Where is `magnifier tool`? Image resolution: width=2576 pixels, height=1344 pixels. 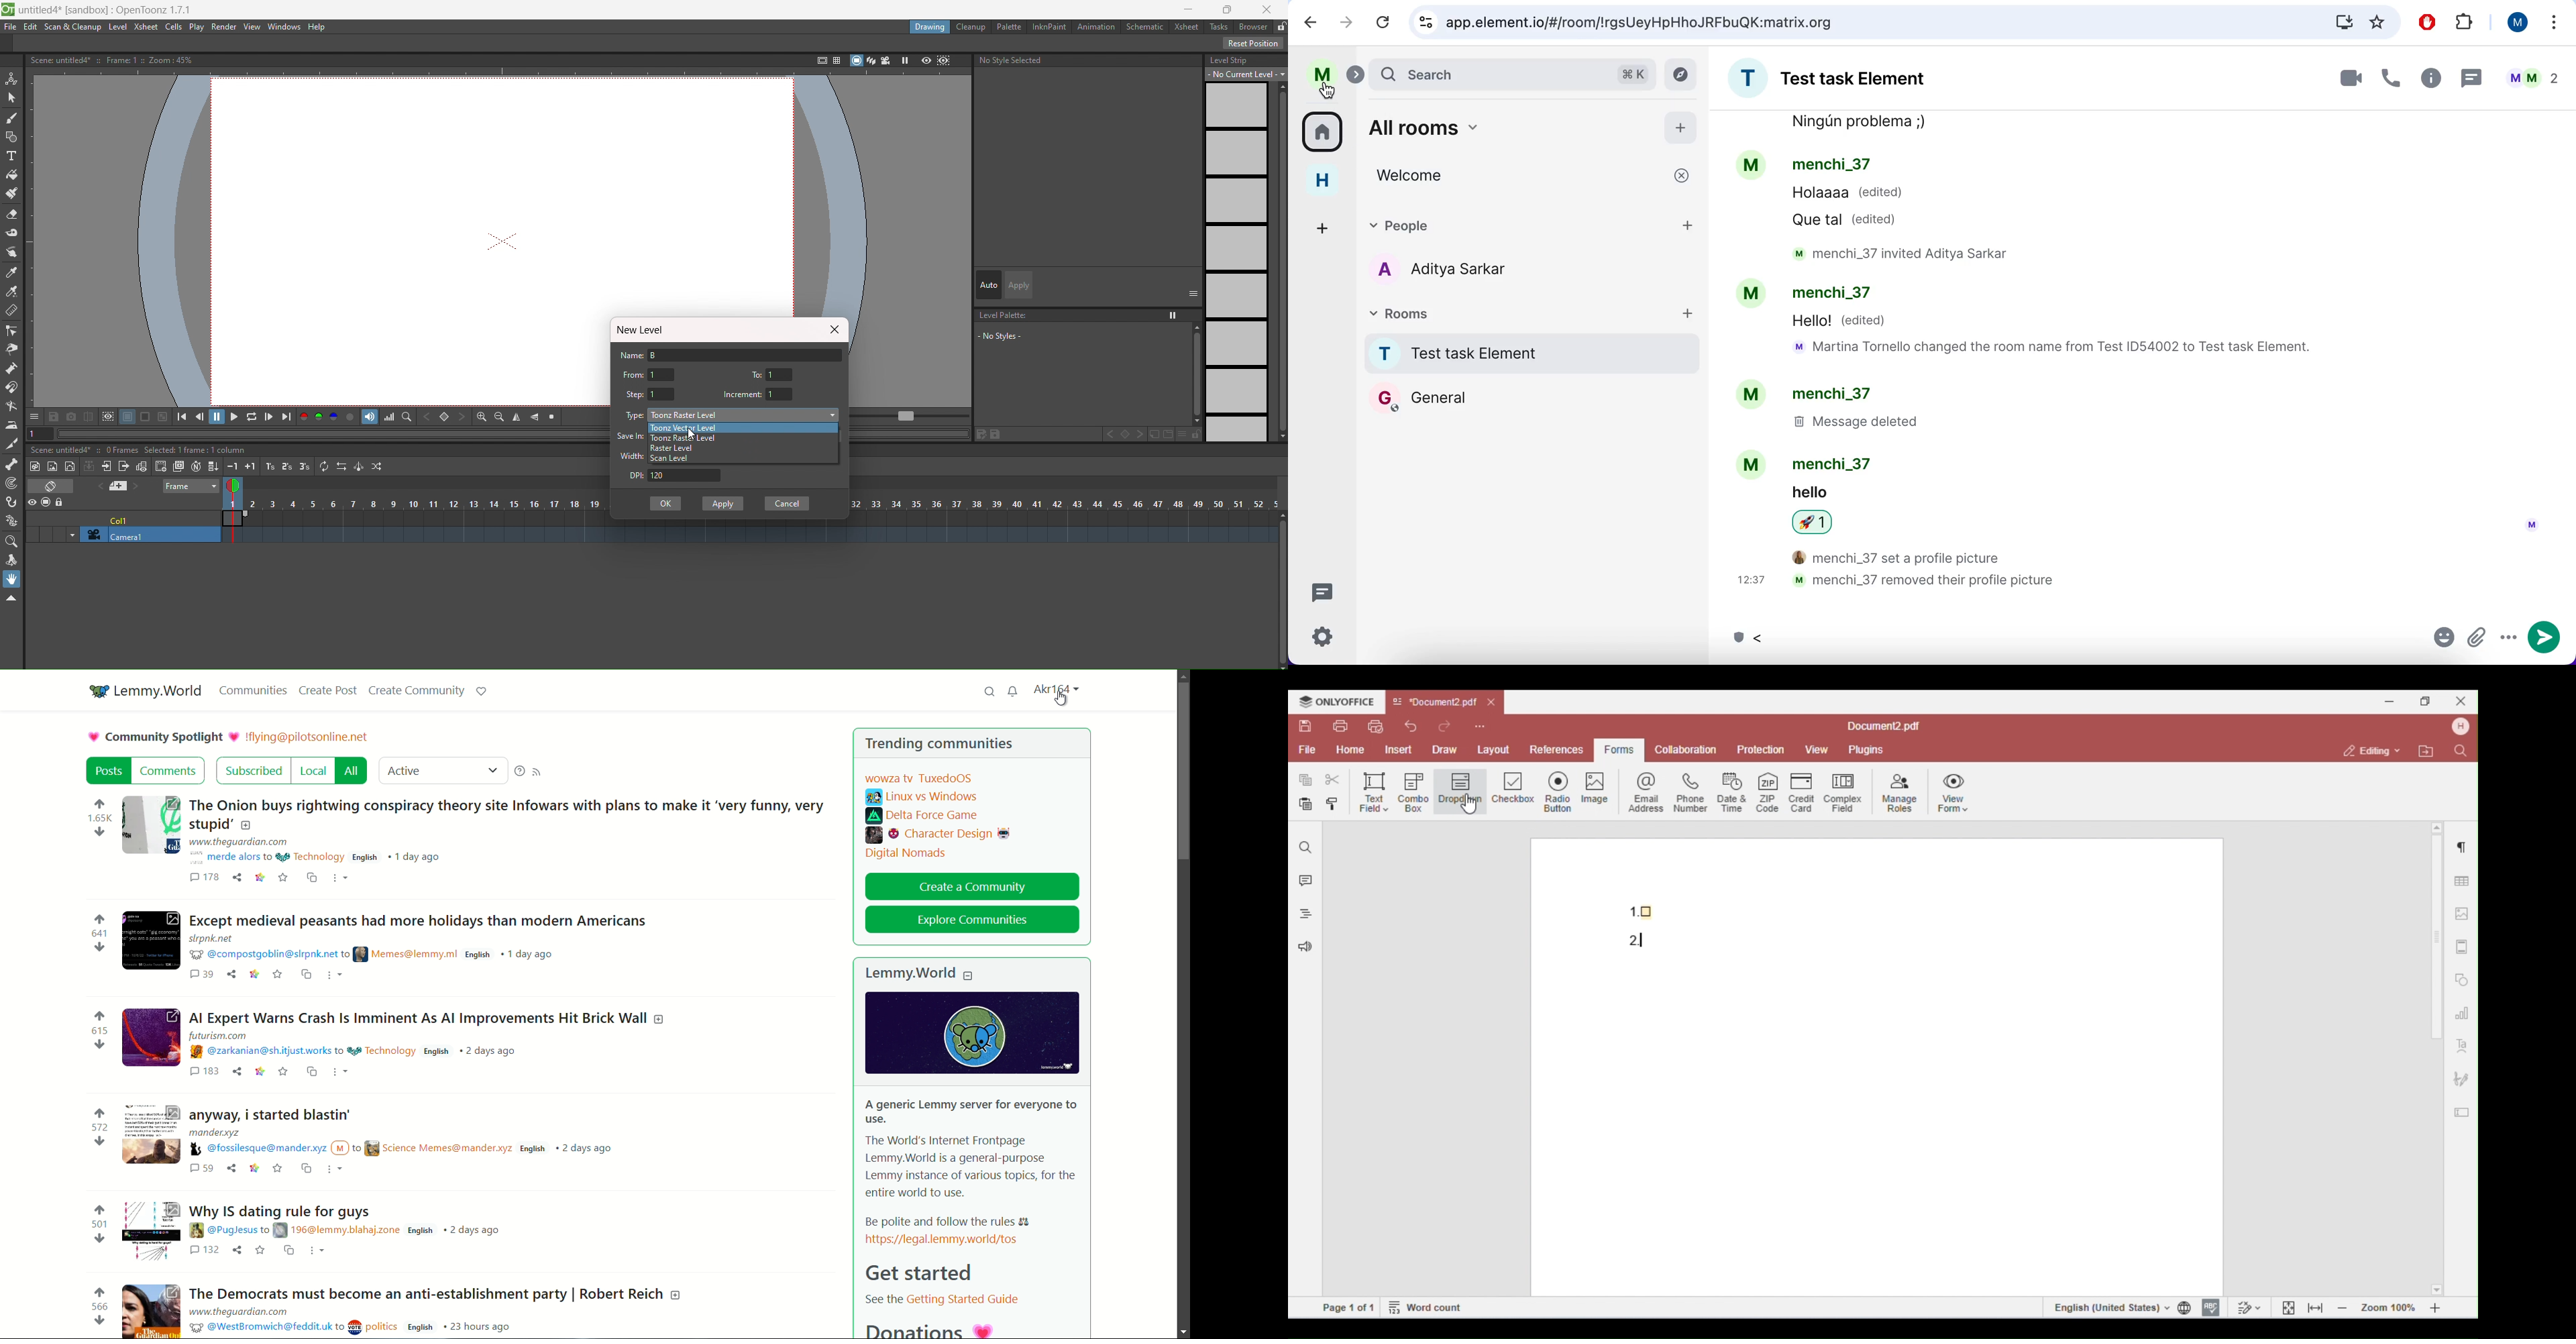
magnifier tool is located at coordinates (11, 543).